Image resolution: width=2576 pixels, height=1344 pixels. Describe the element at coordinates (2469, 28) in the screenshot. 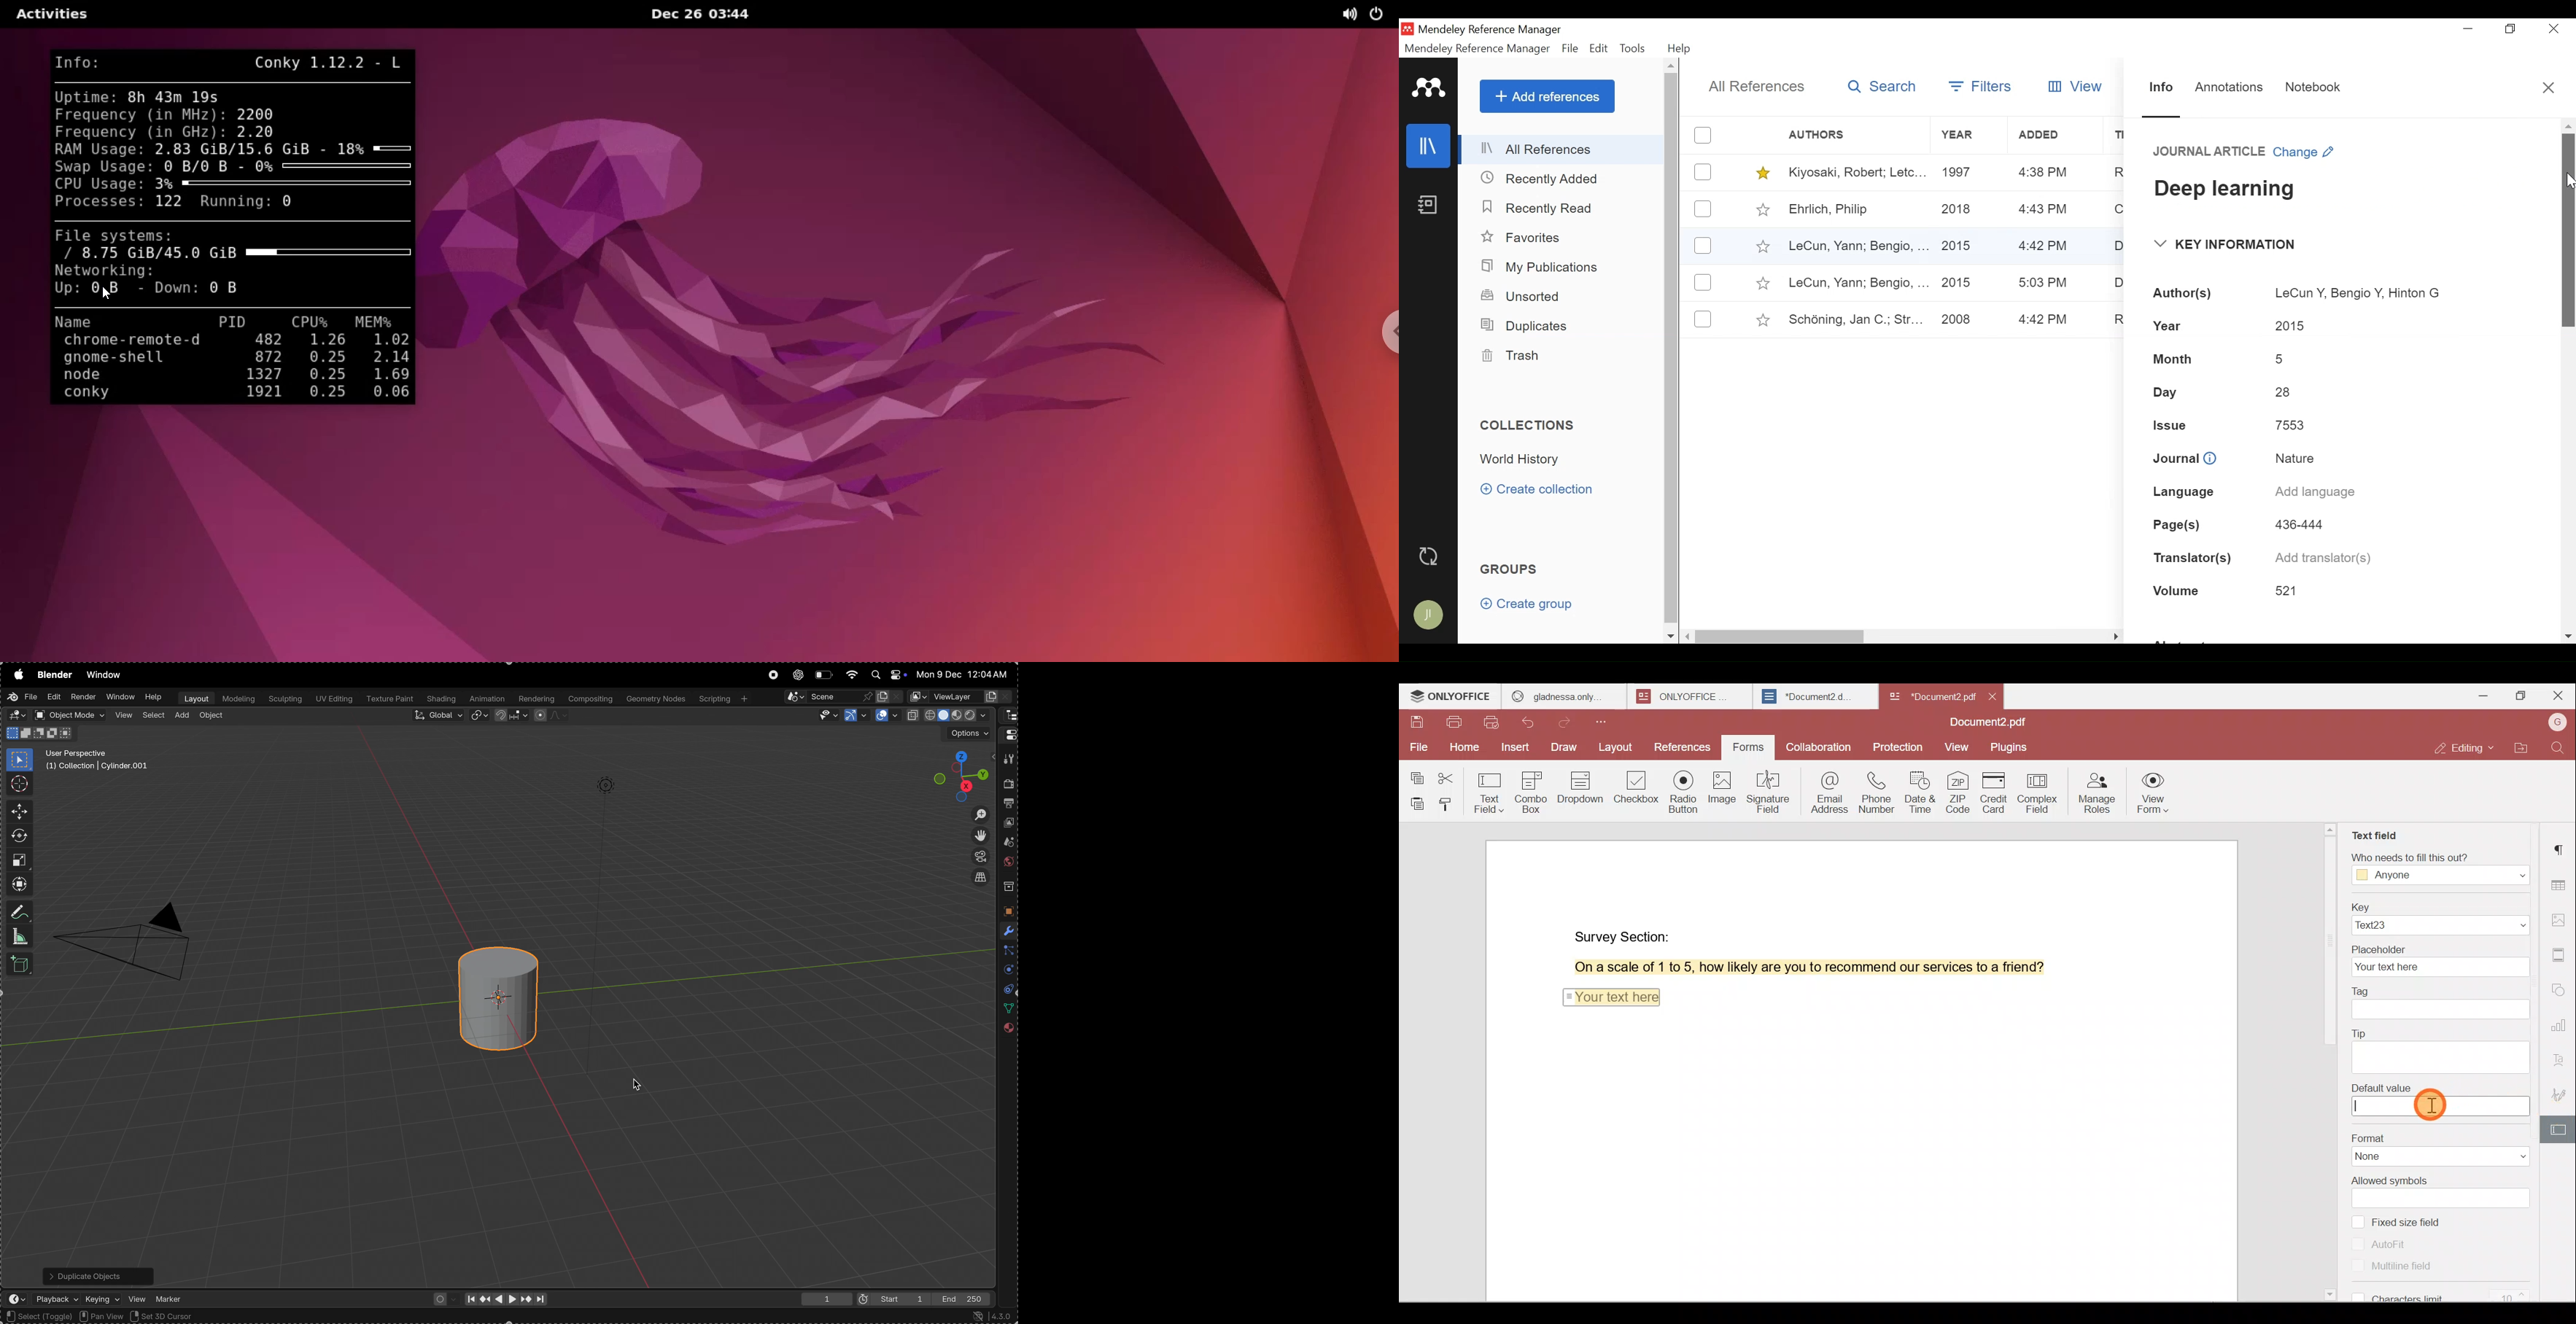

I see `minimize` at that location.